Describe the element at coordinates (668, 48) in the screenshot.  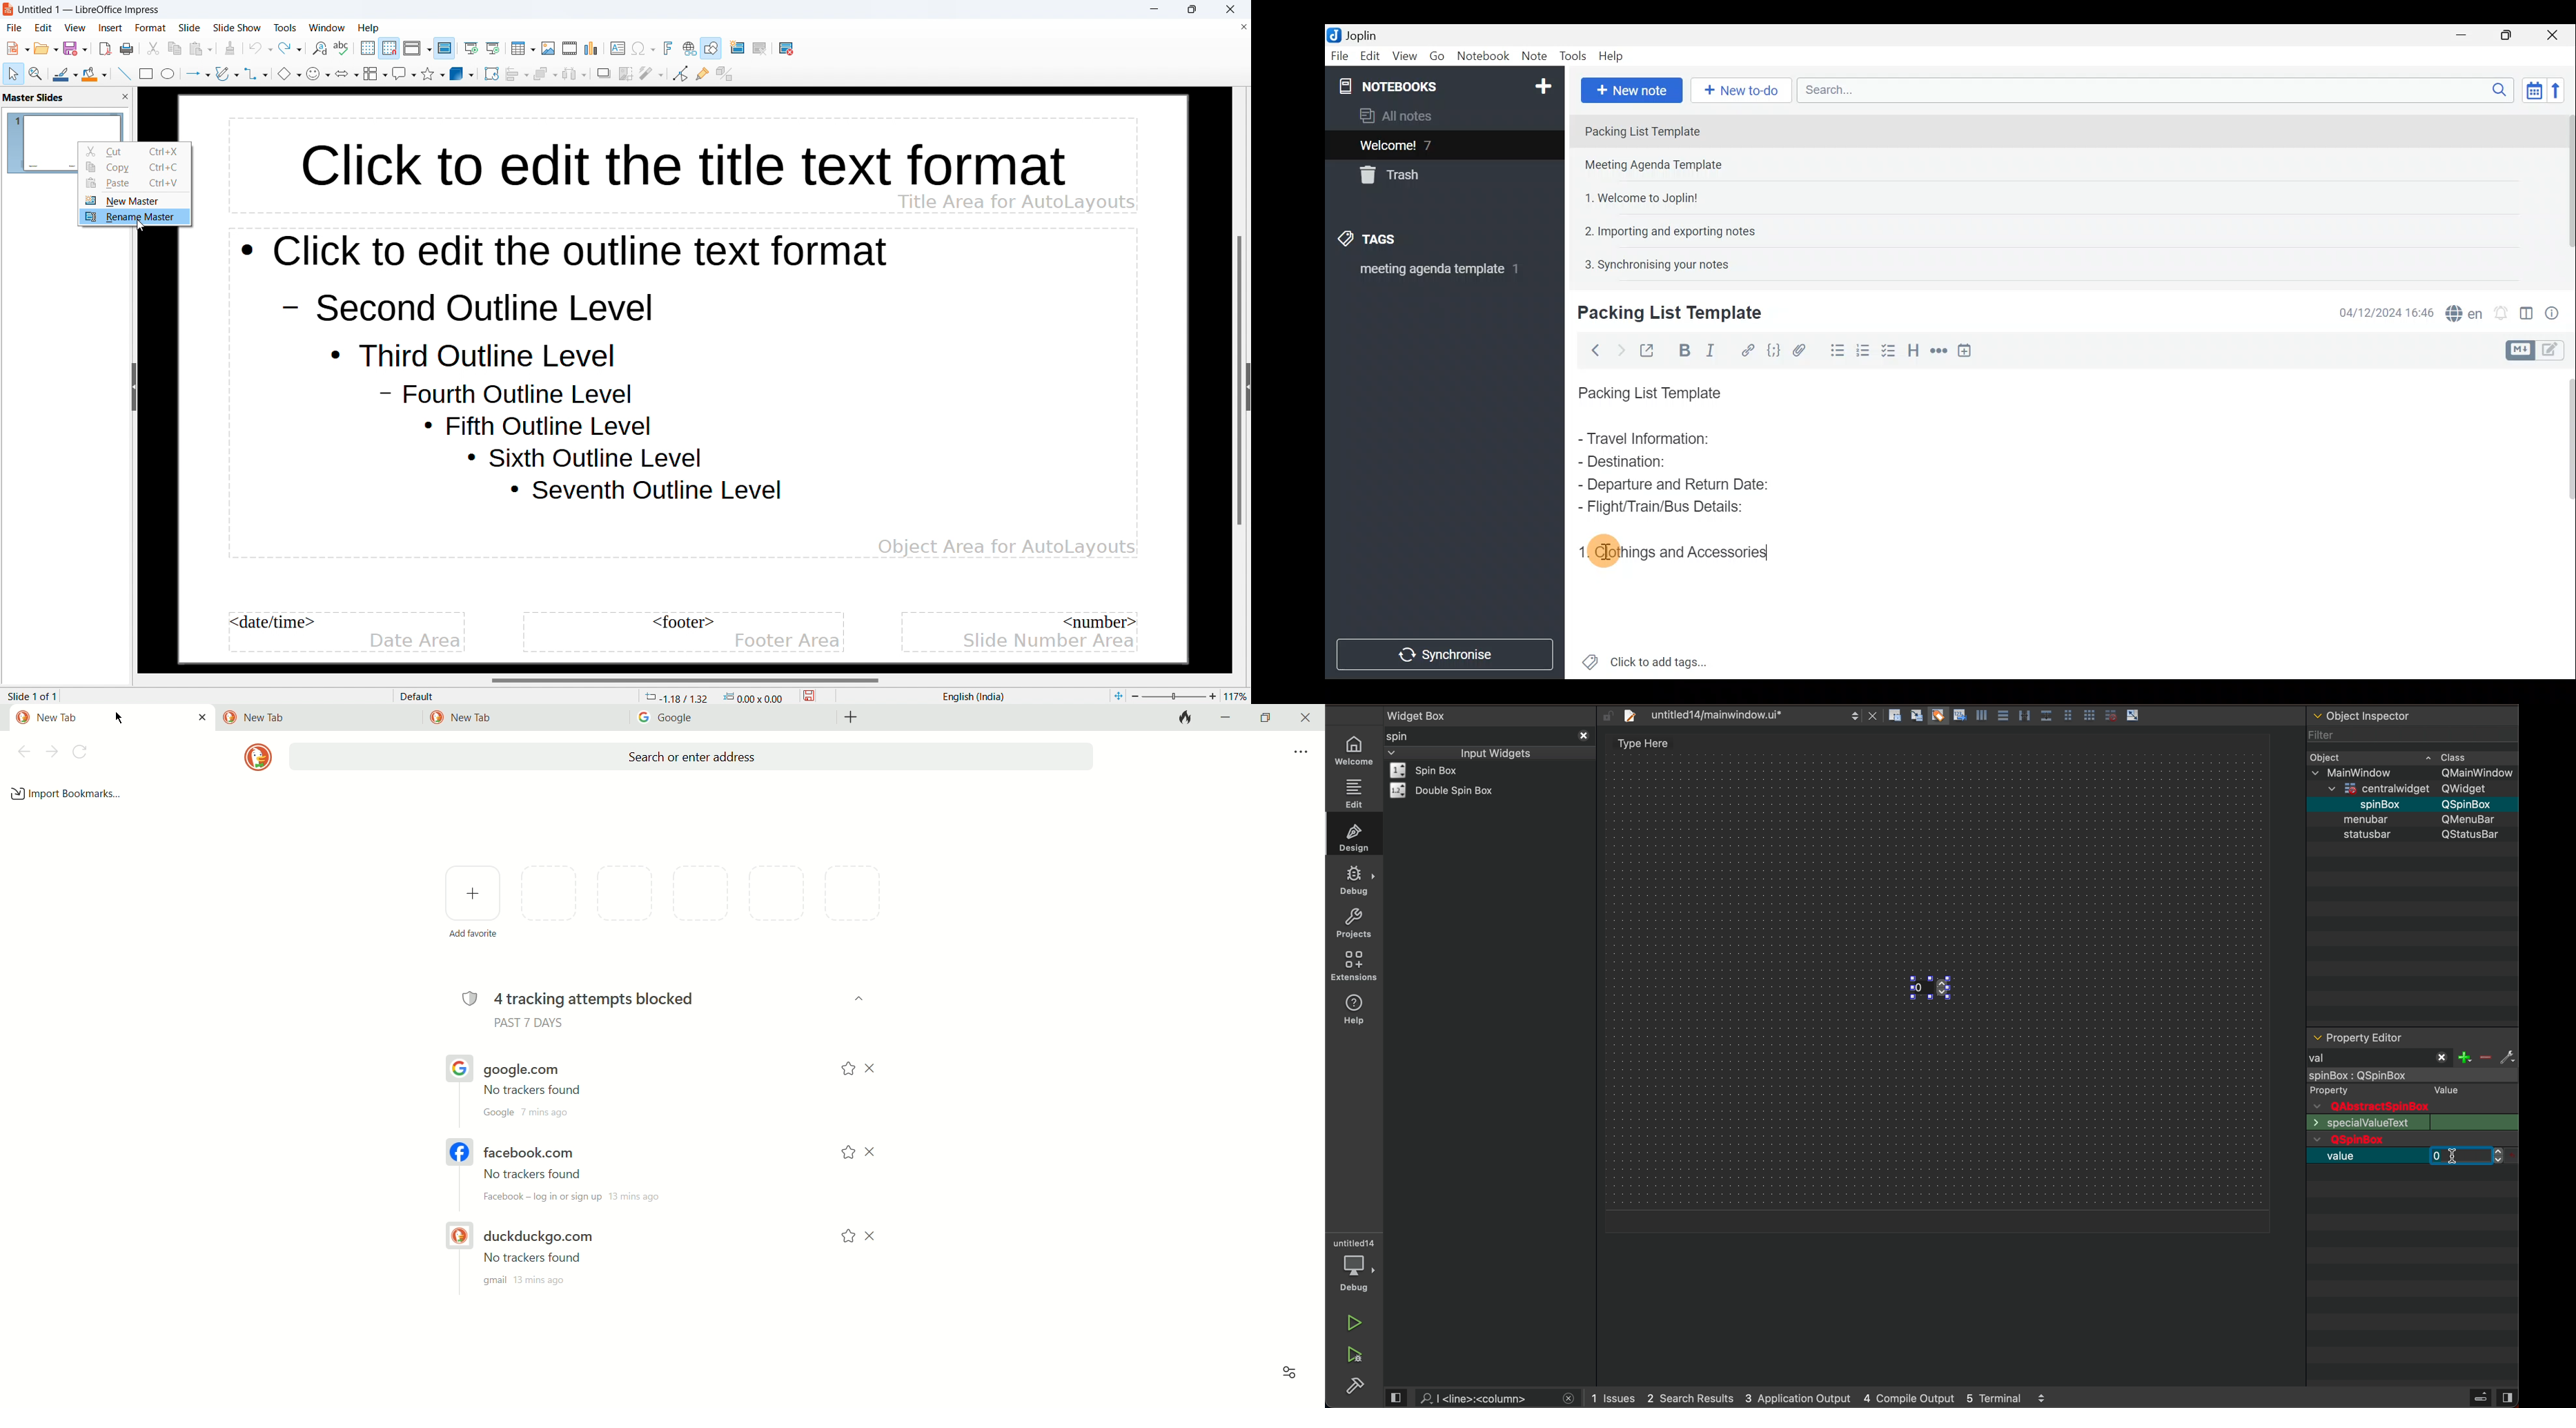
I see `insert fontwork text` at that location.